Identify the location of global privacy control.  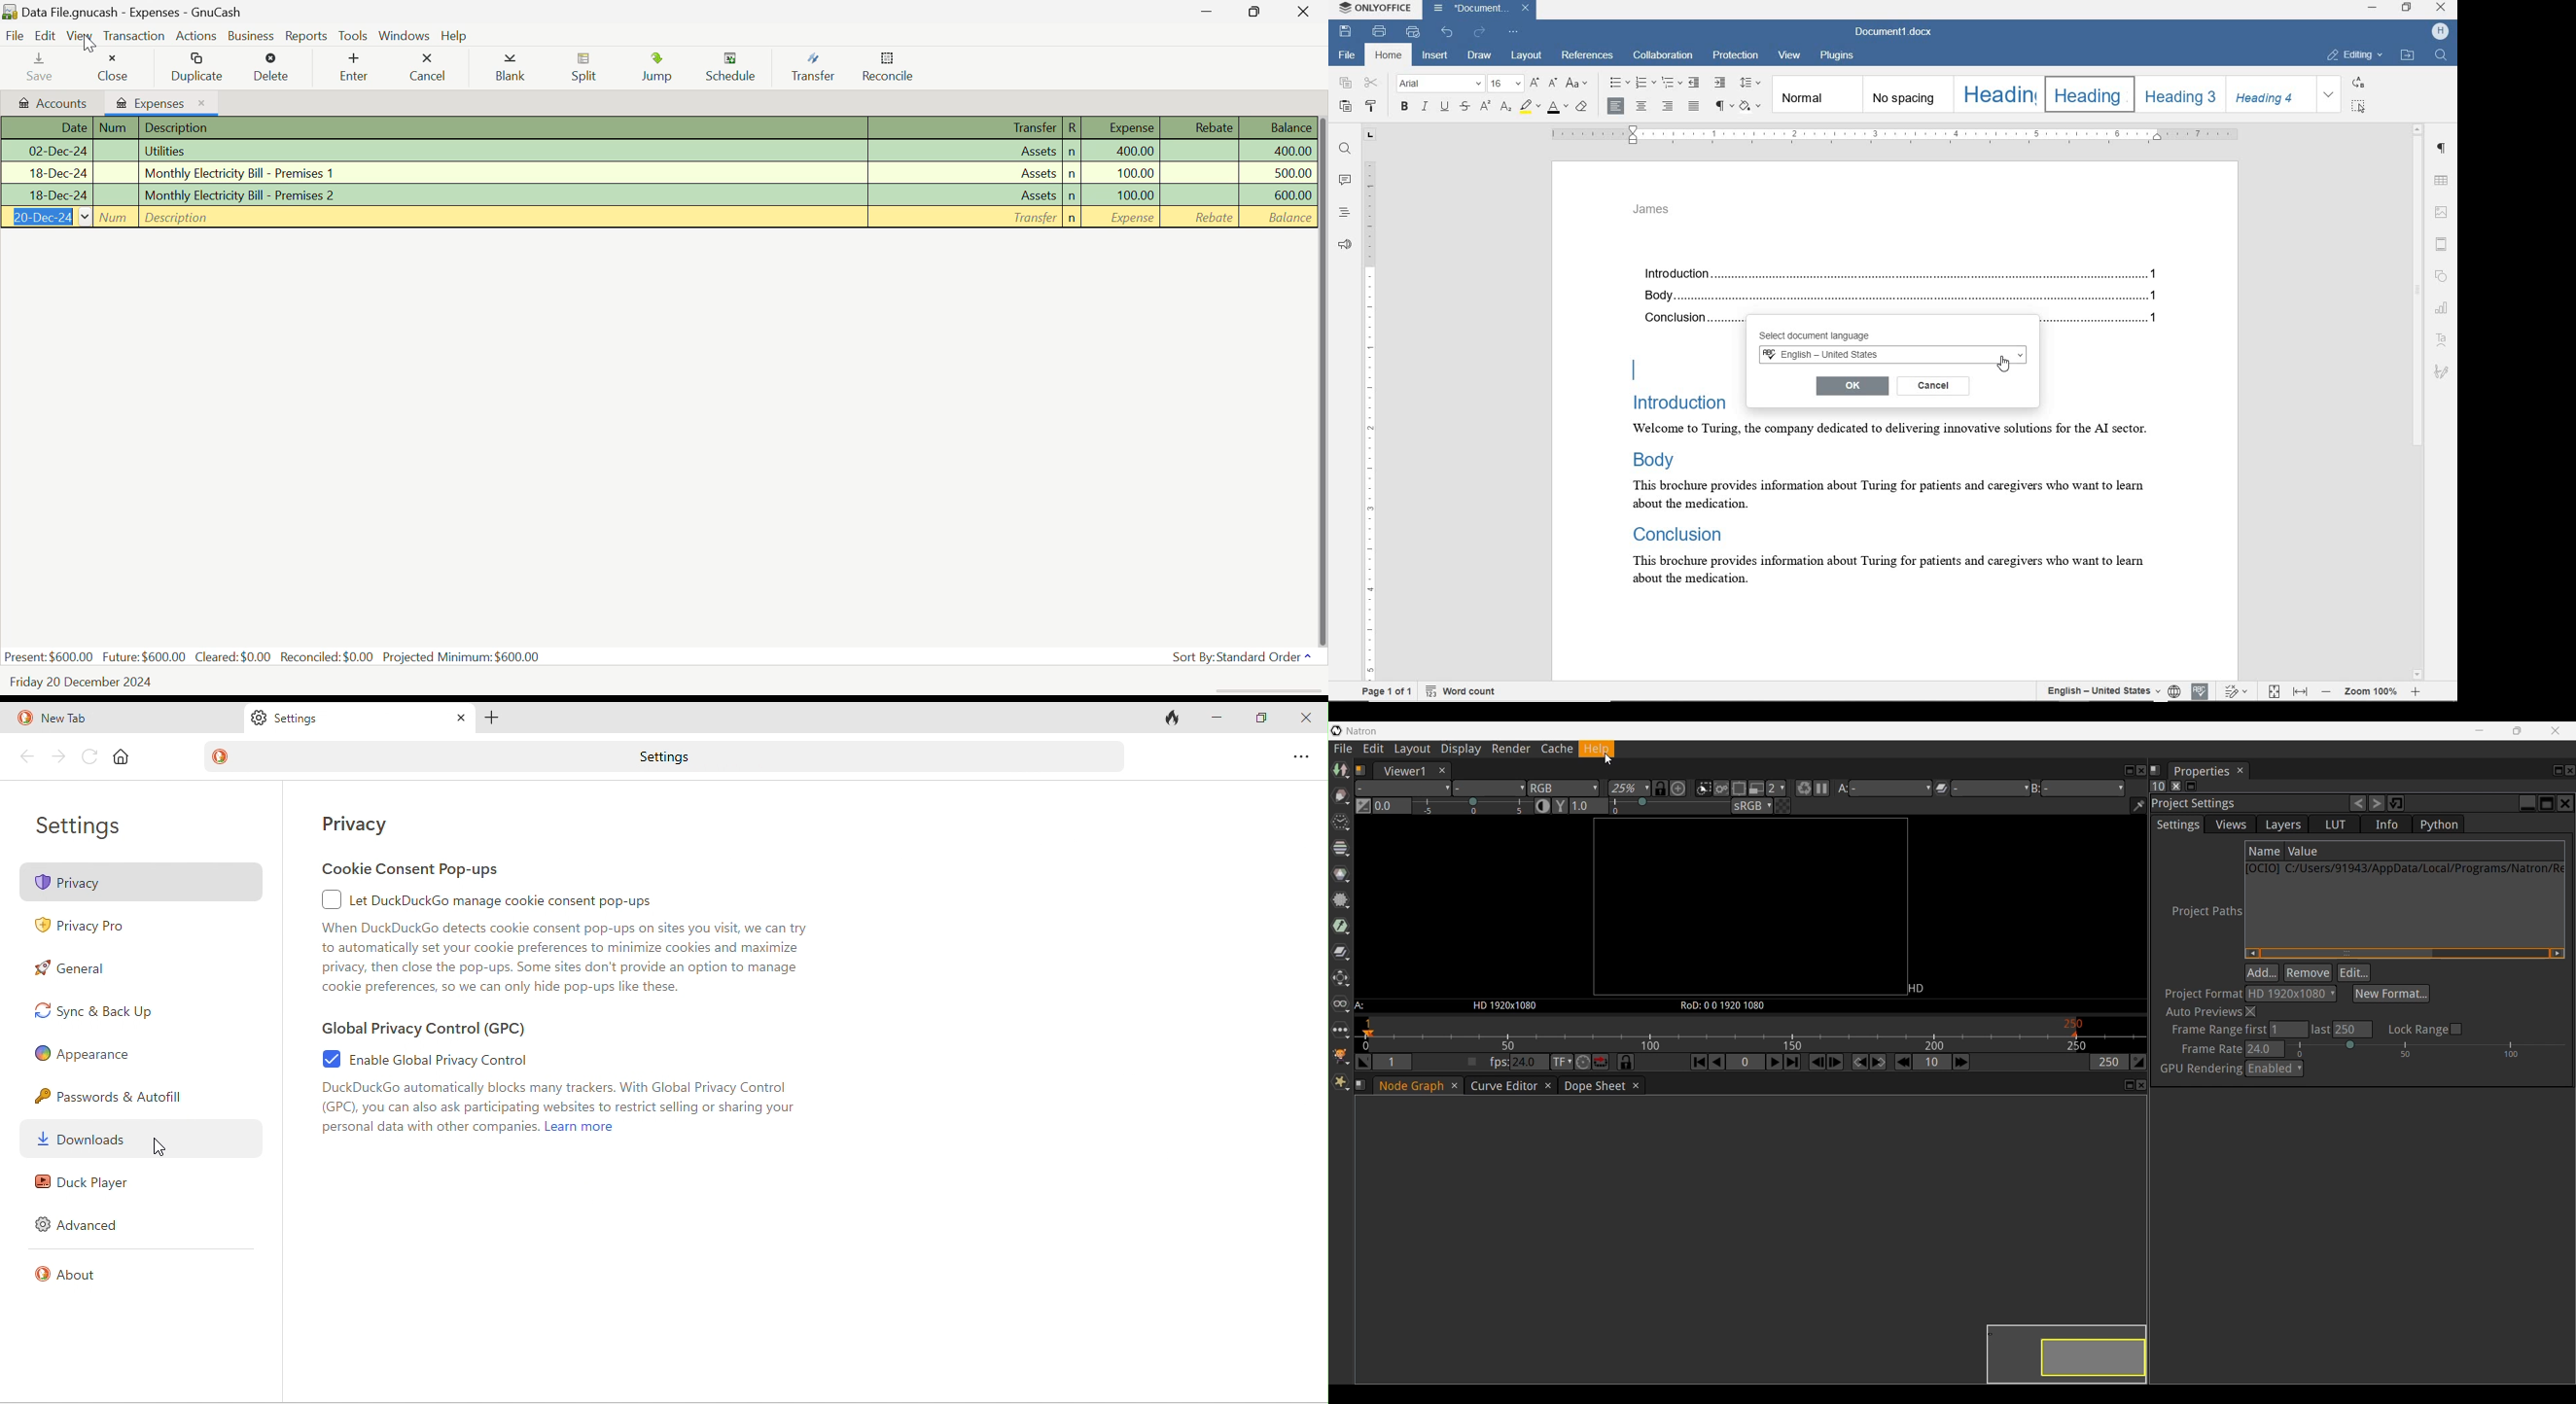
(430, 1027).